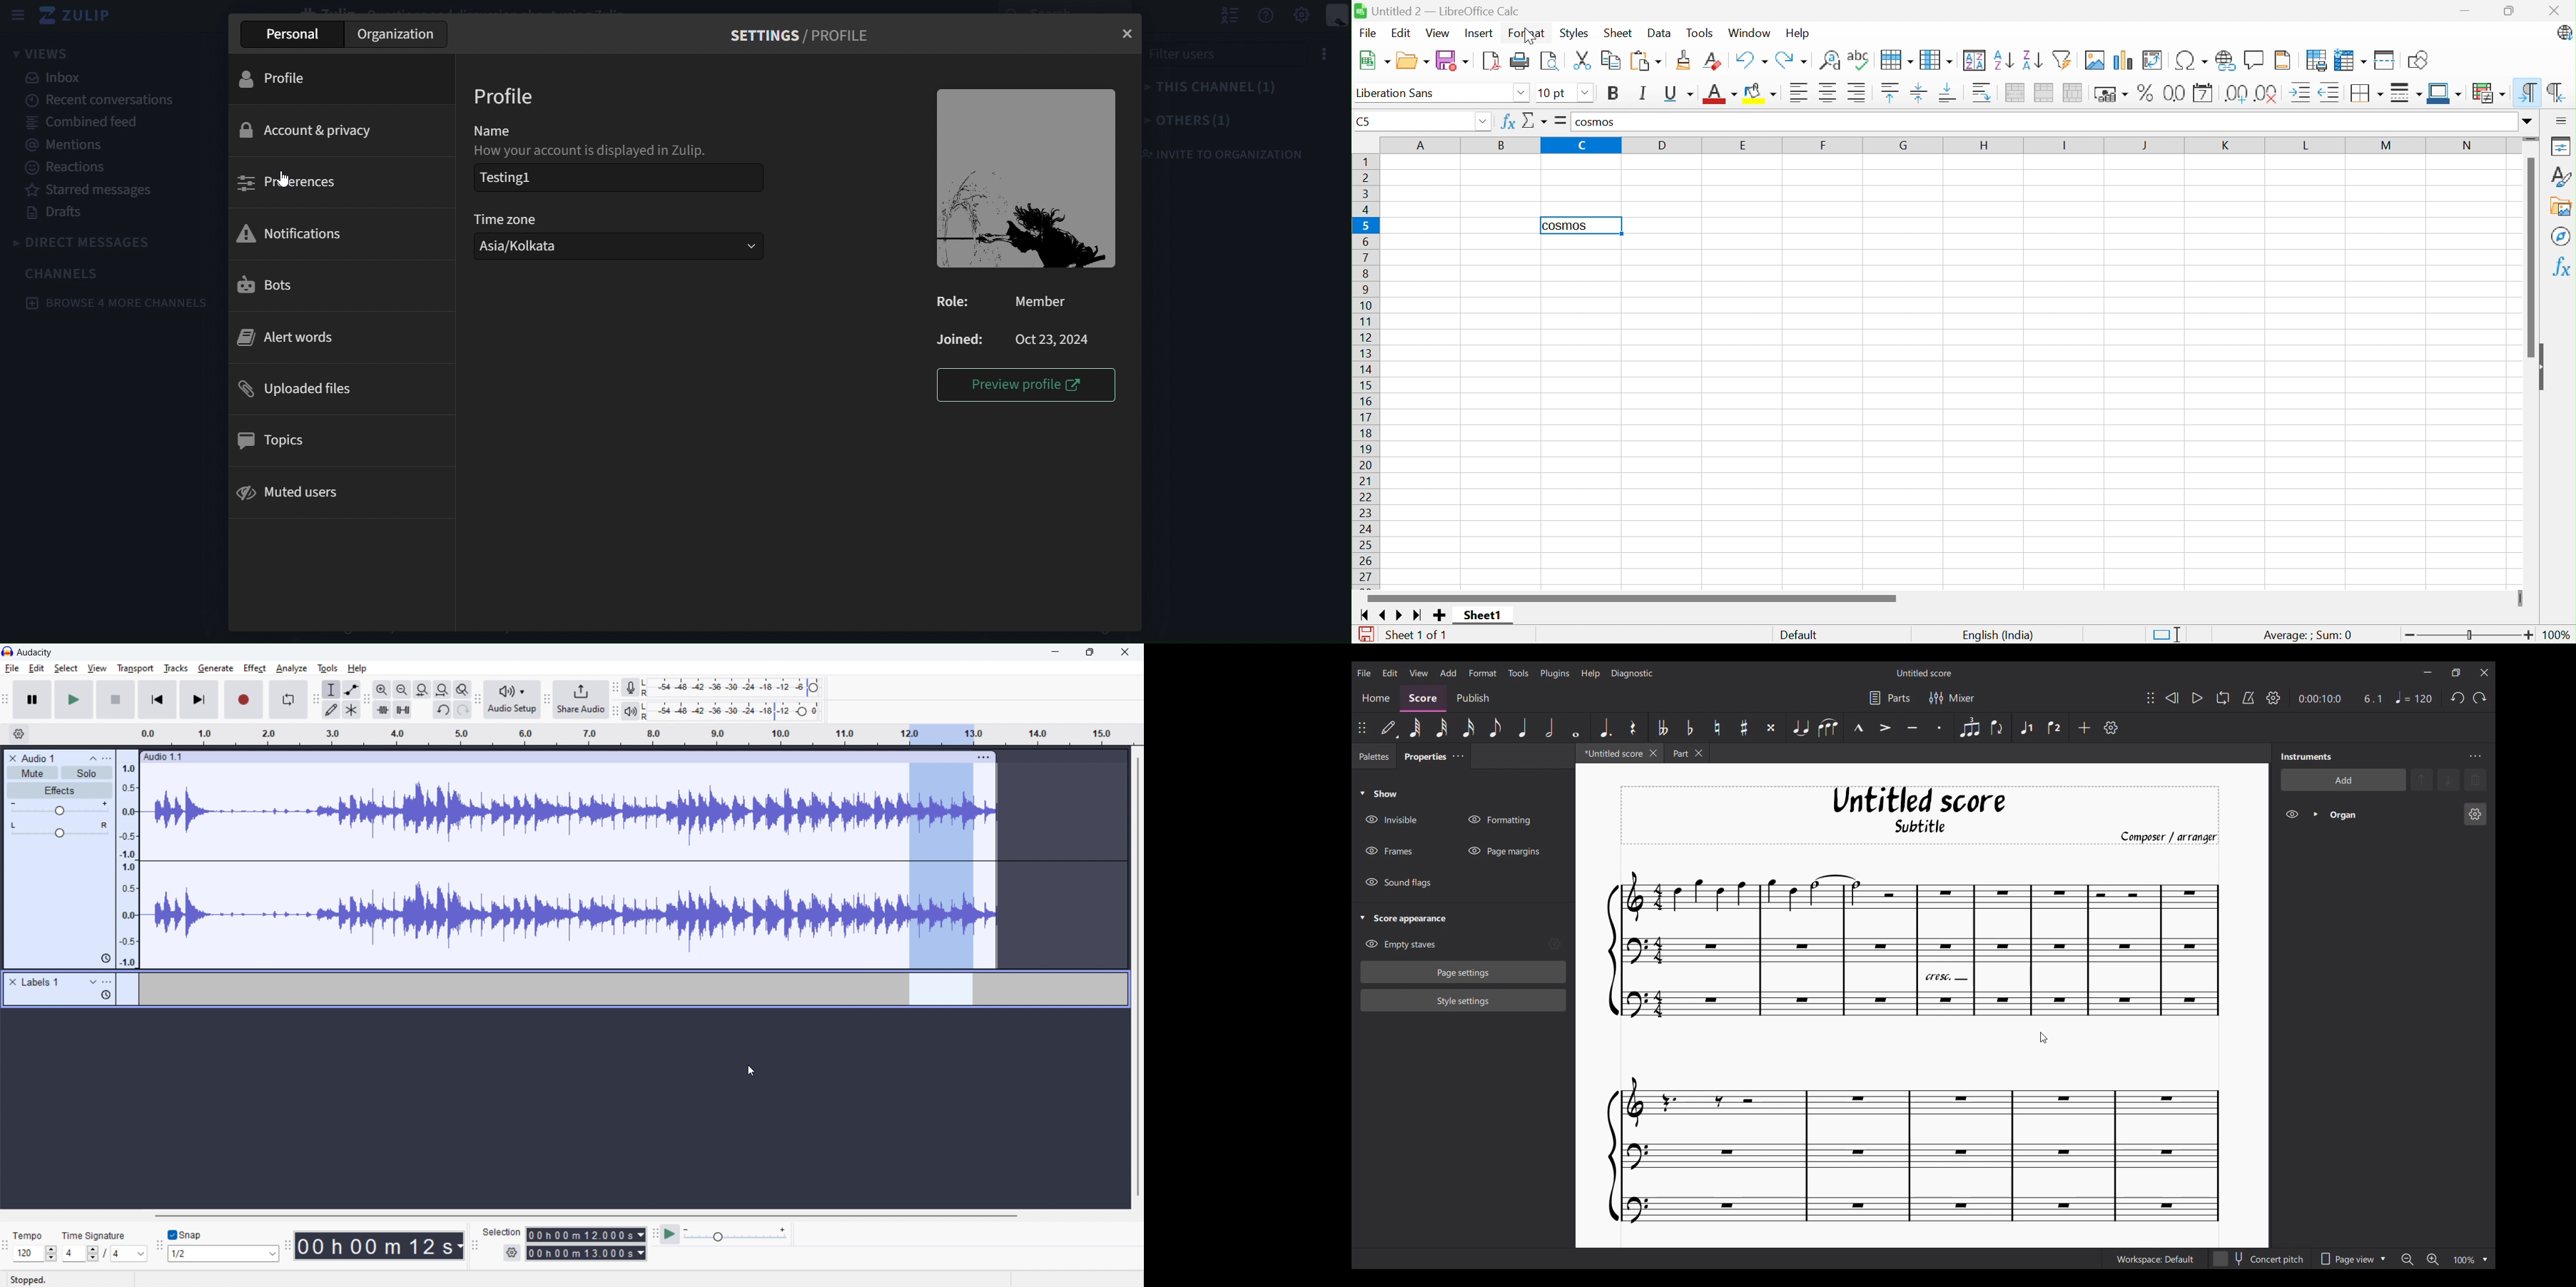  What do you see at coordinates (200, 700) in the screenshot?
I see `skip to end` at bounding box center [200, 700].